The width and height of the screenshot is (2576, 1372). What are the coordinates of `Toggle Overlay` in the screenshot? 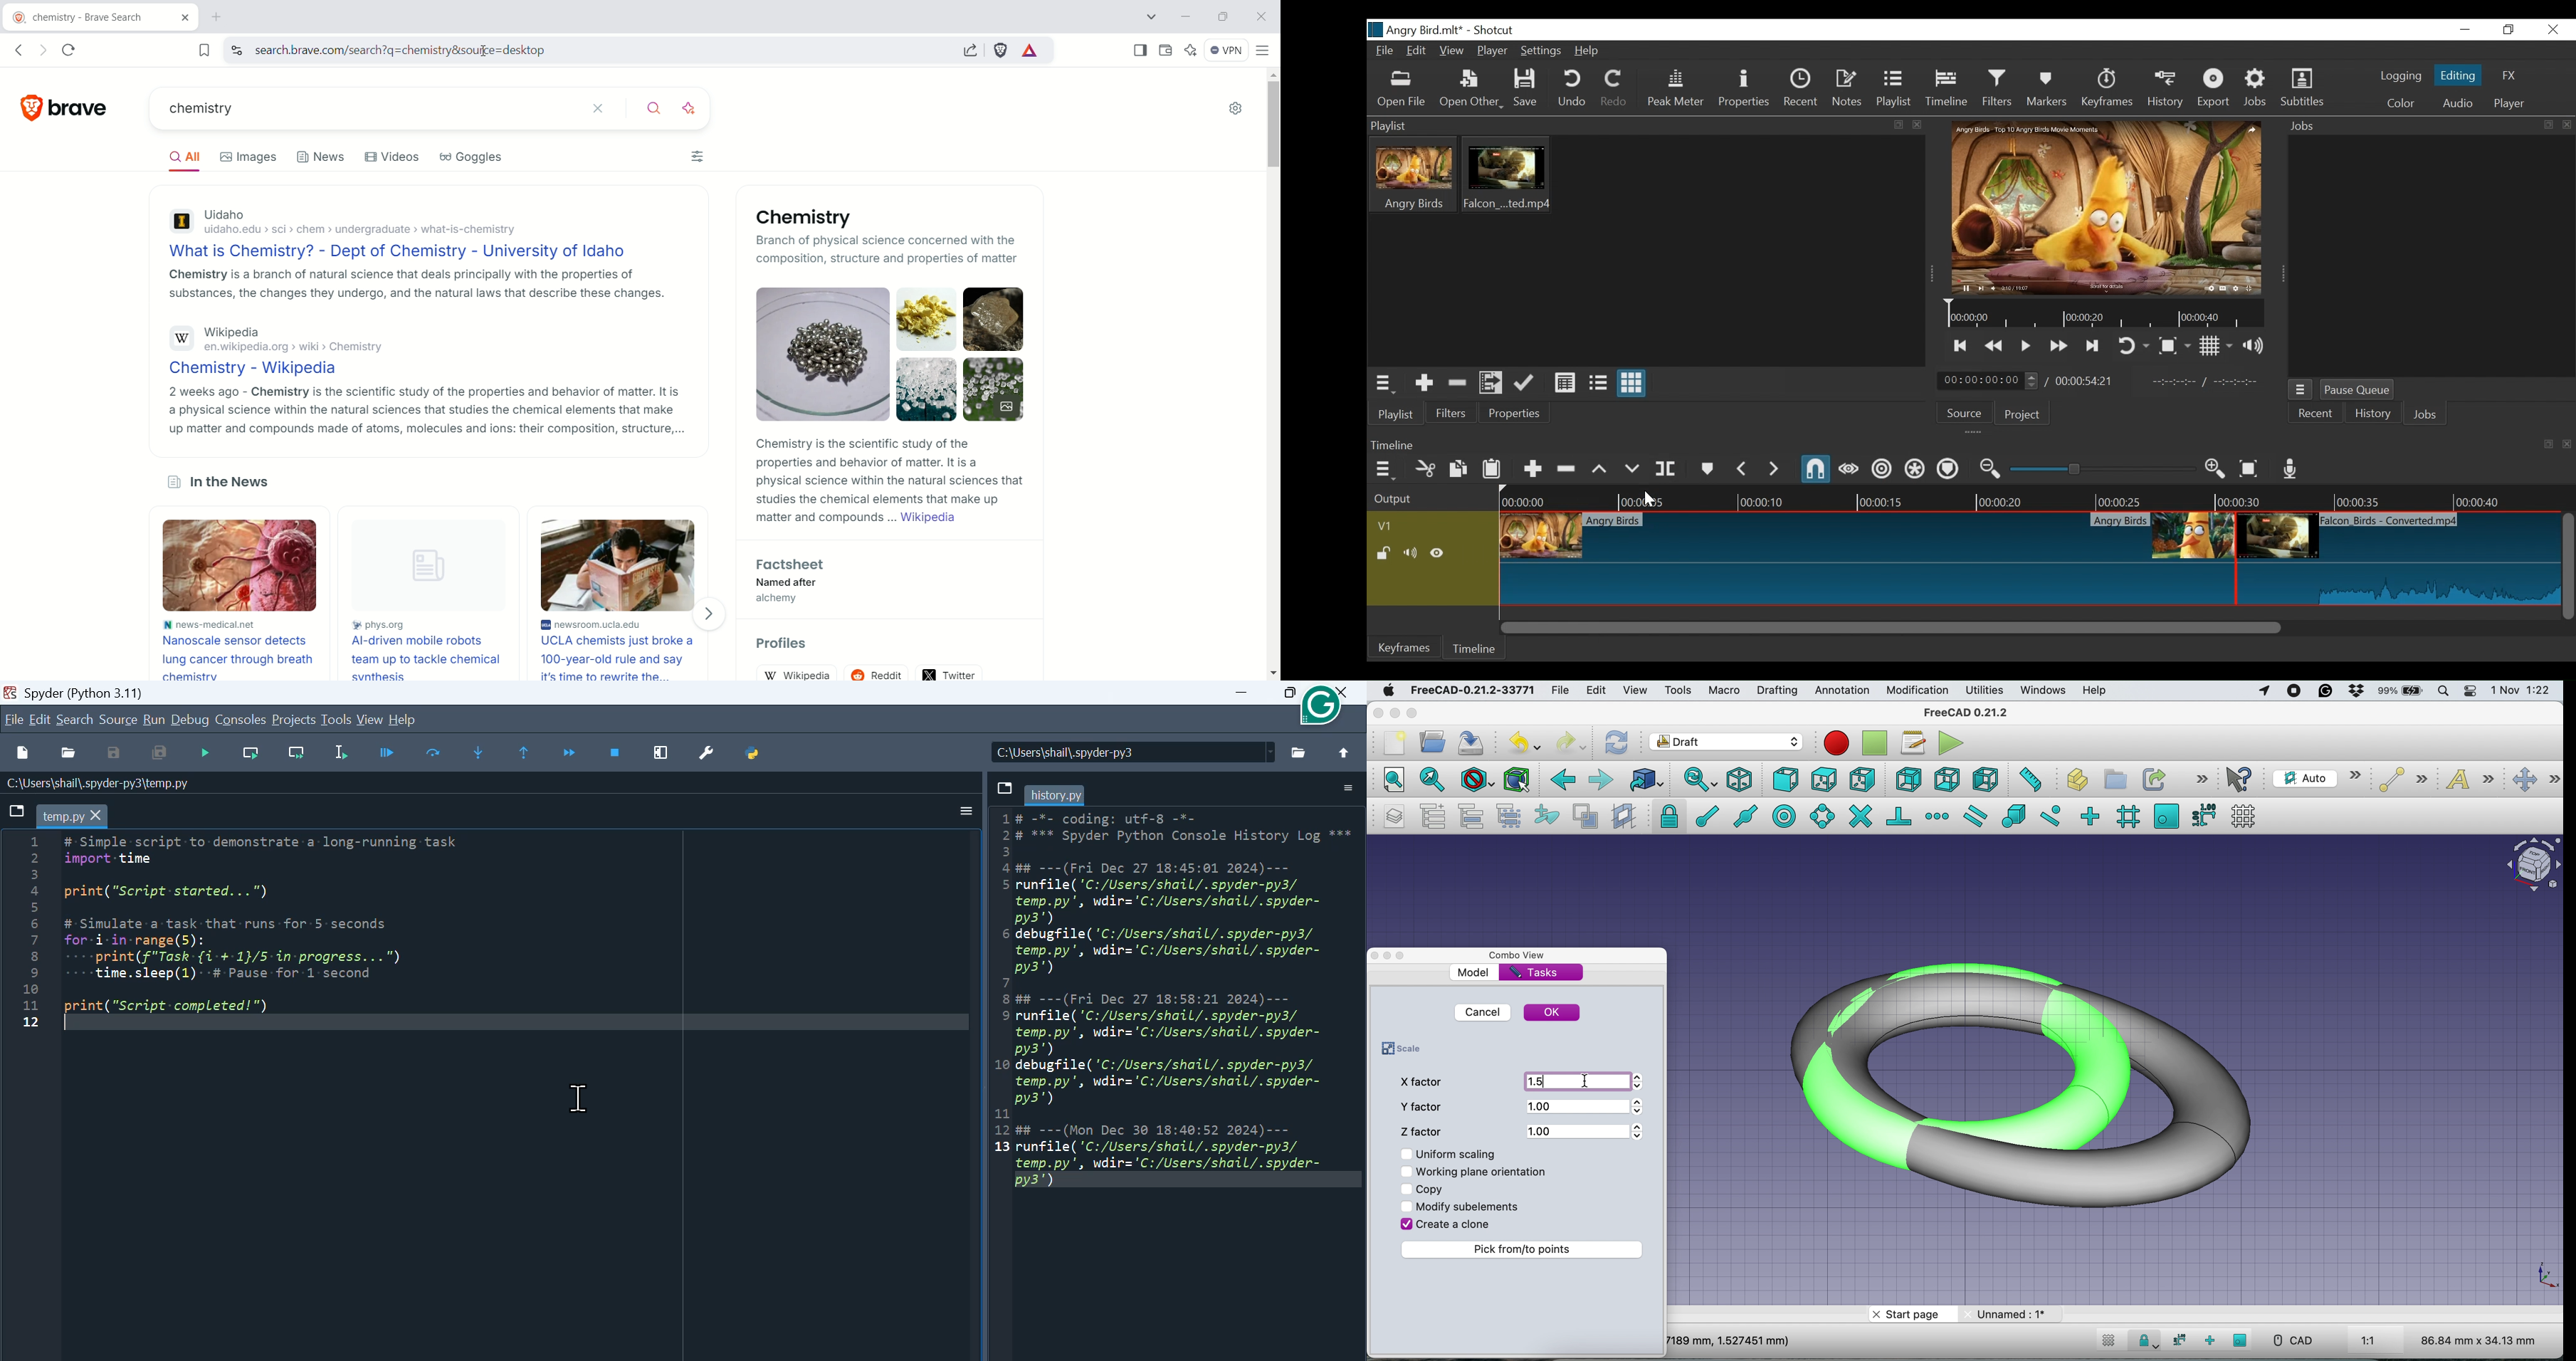 It's located at (1405, 955).